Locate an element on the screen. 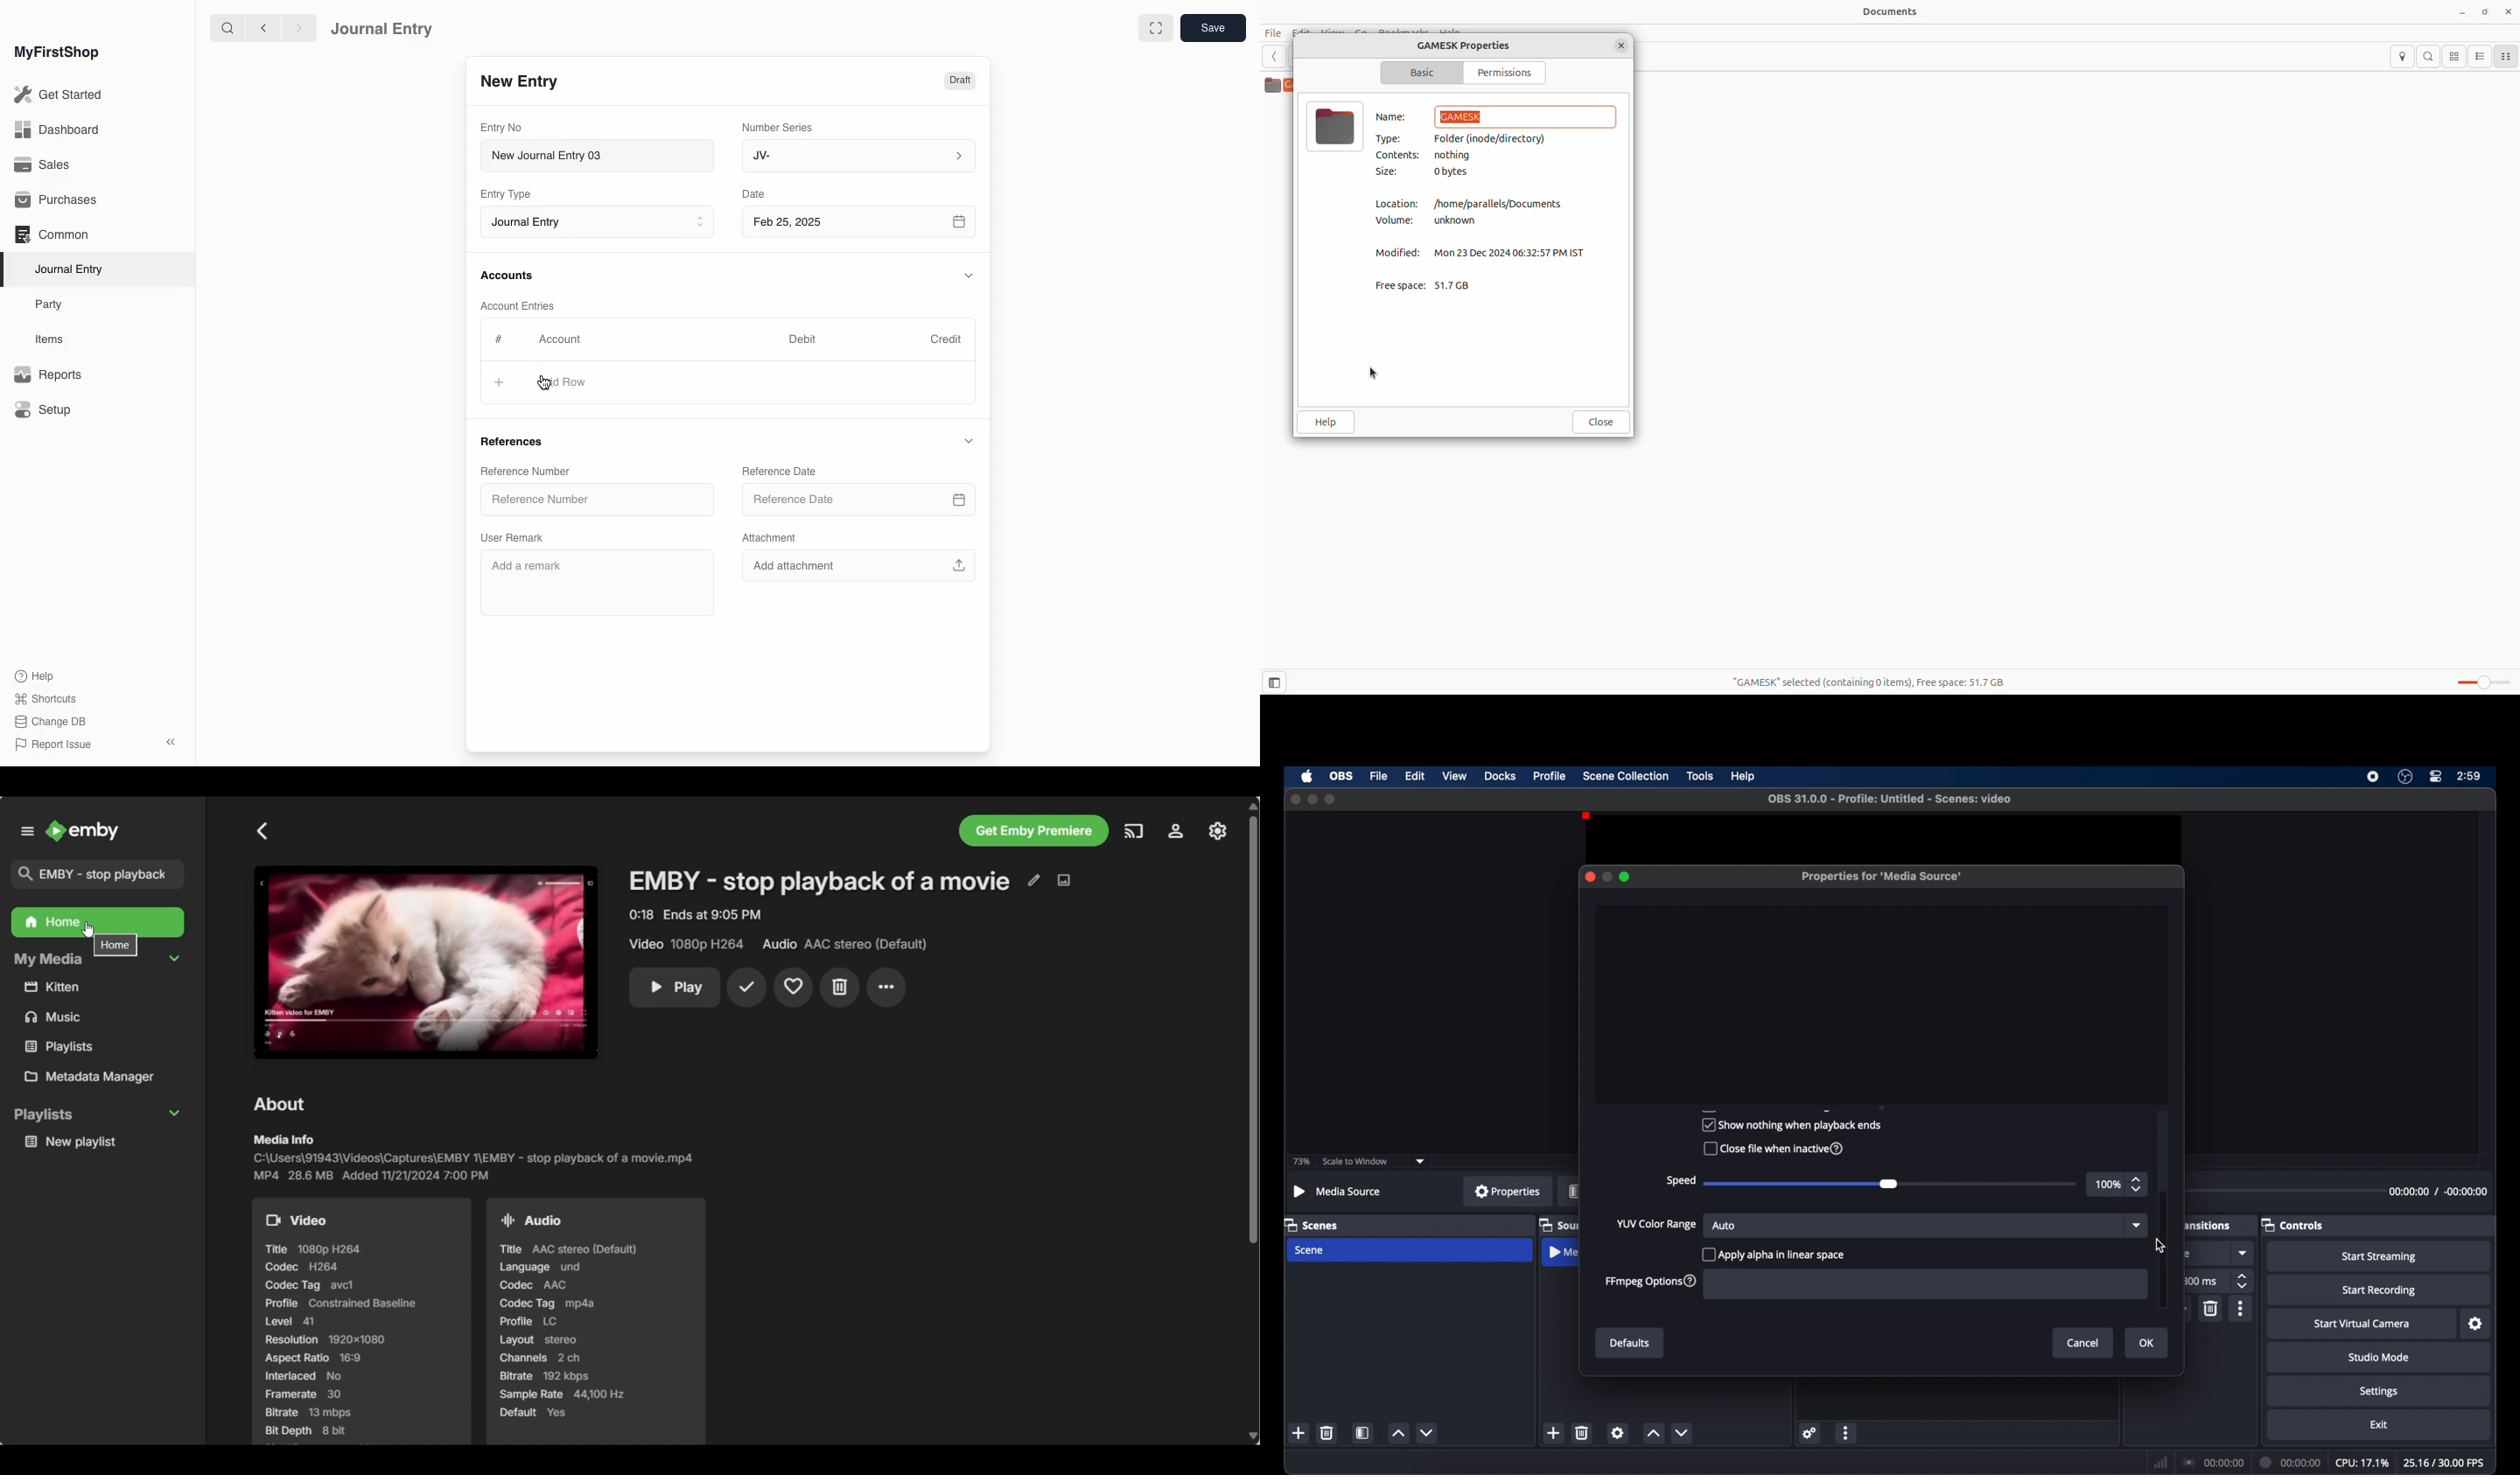  maximize is located at coordinates (1330, 799).